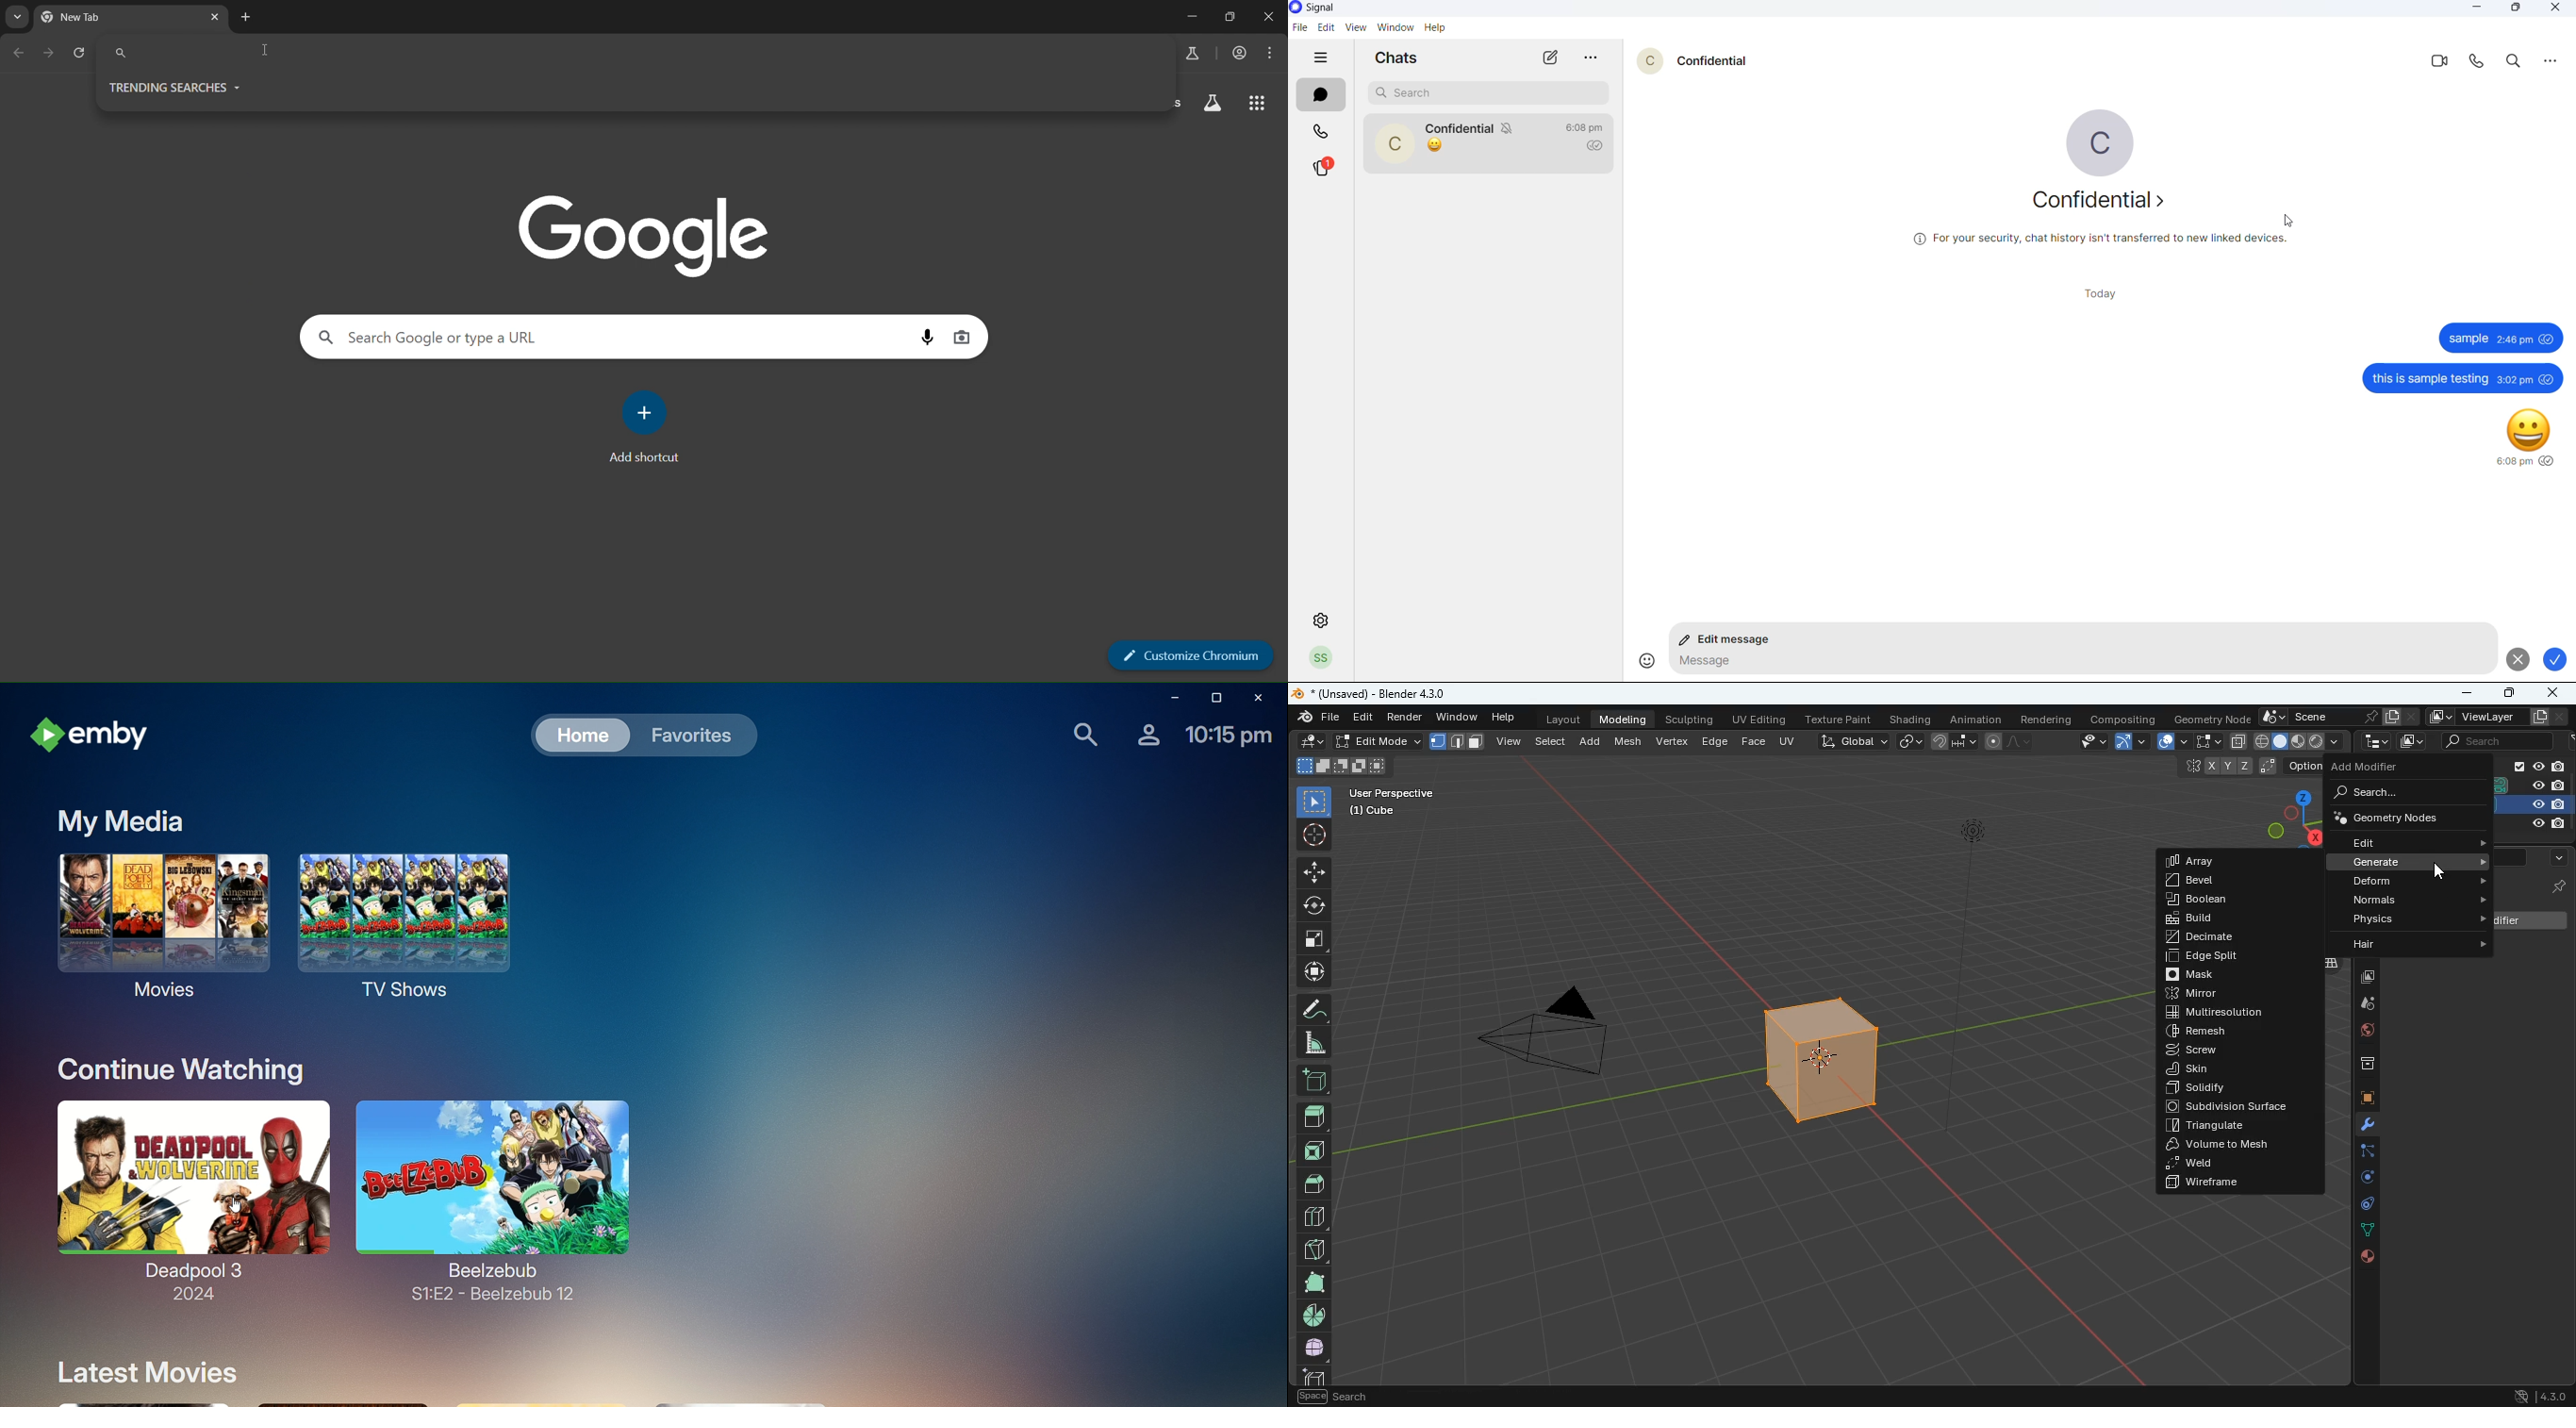 The width and height of the screenshot is (2576, 1428). Describe the element at coordinates (1598, 146) in the screenshot. I see `read recipient` at that location.